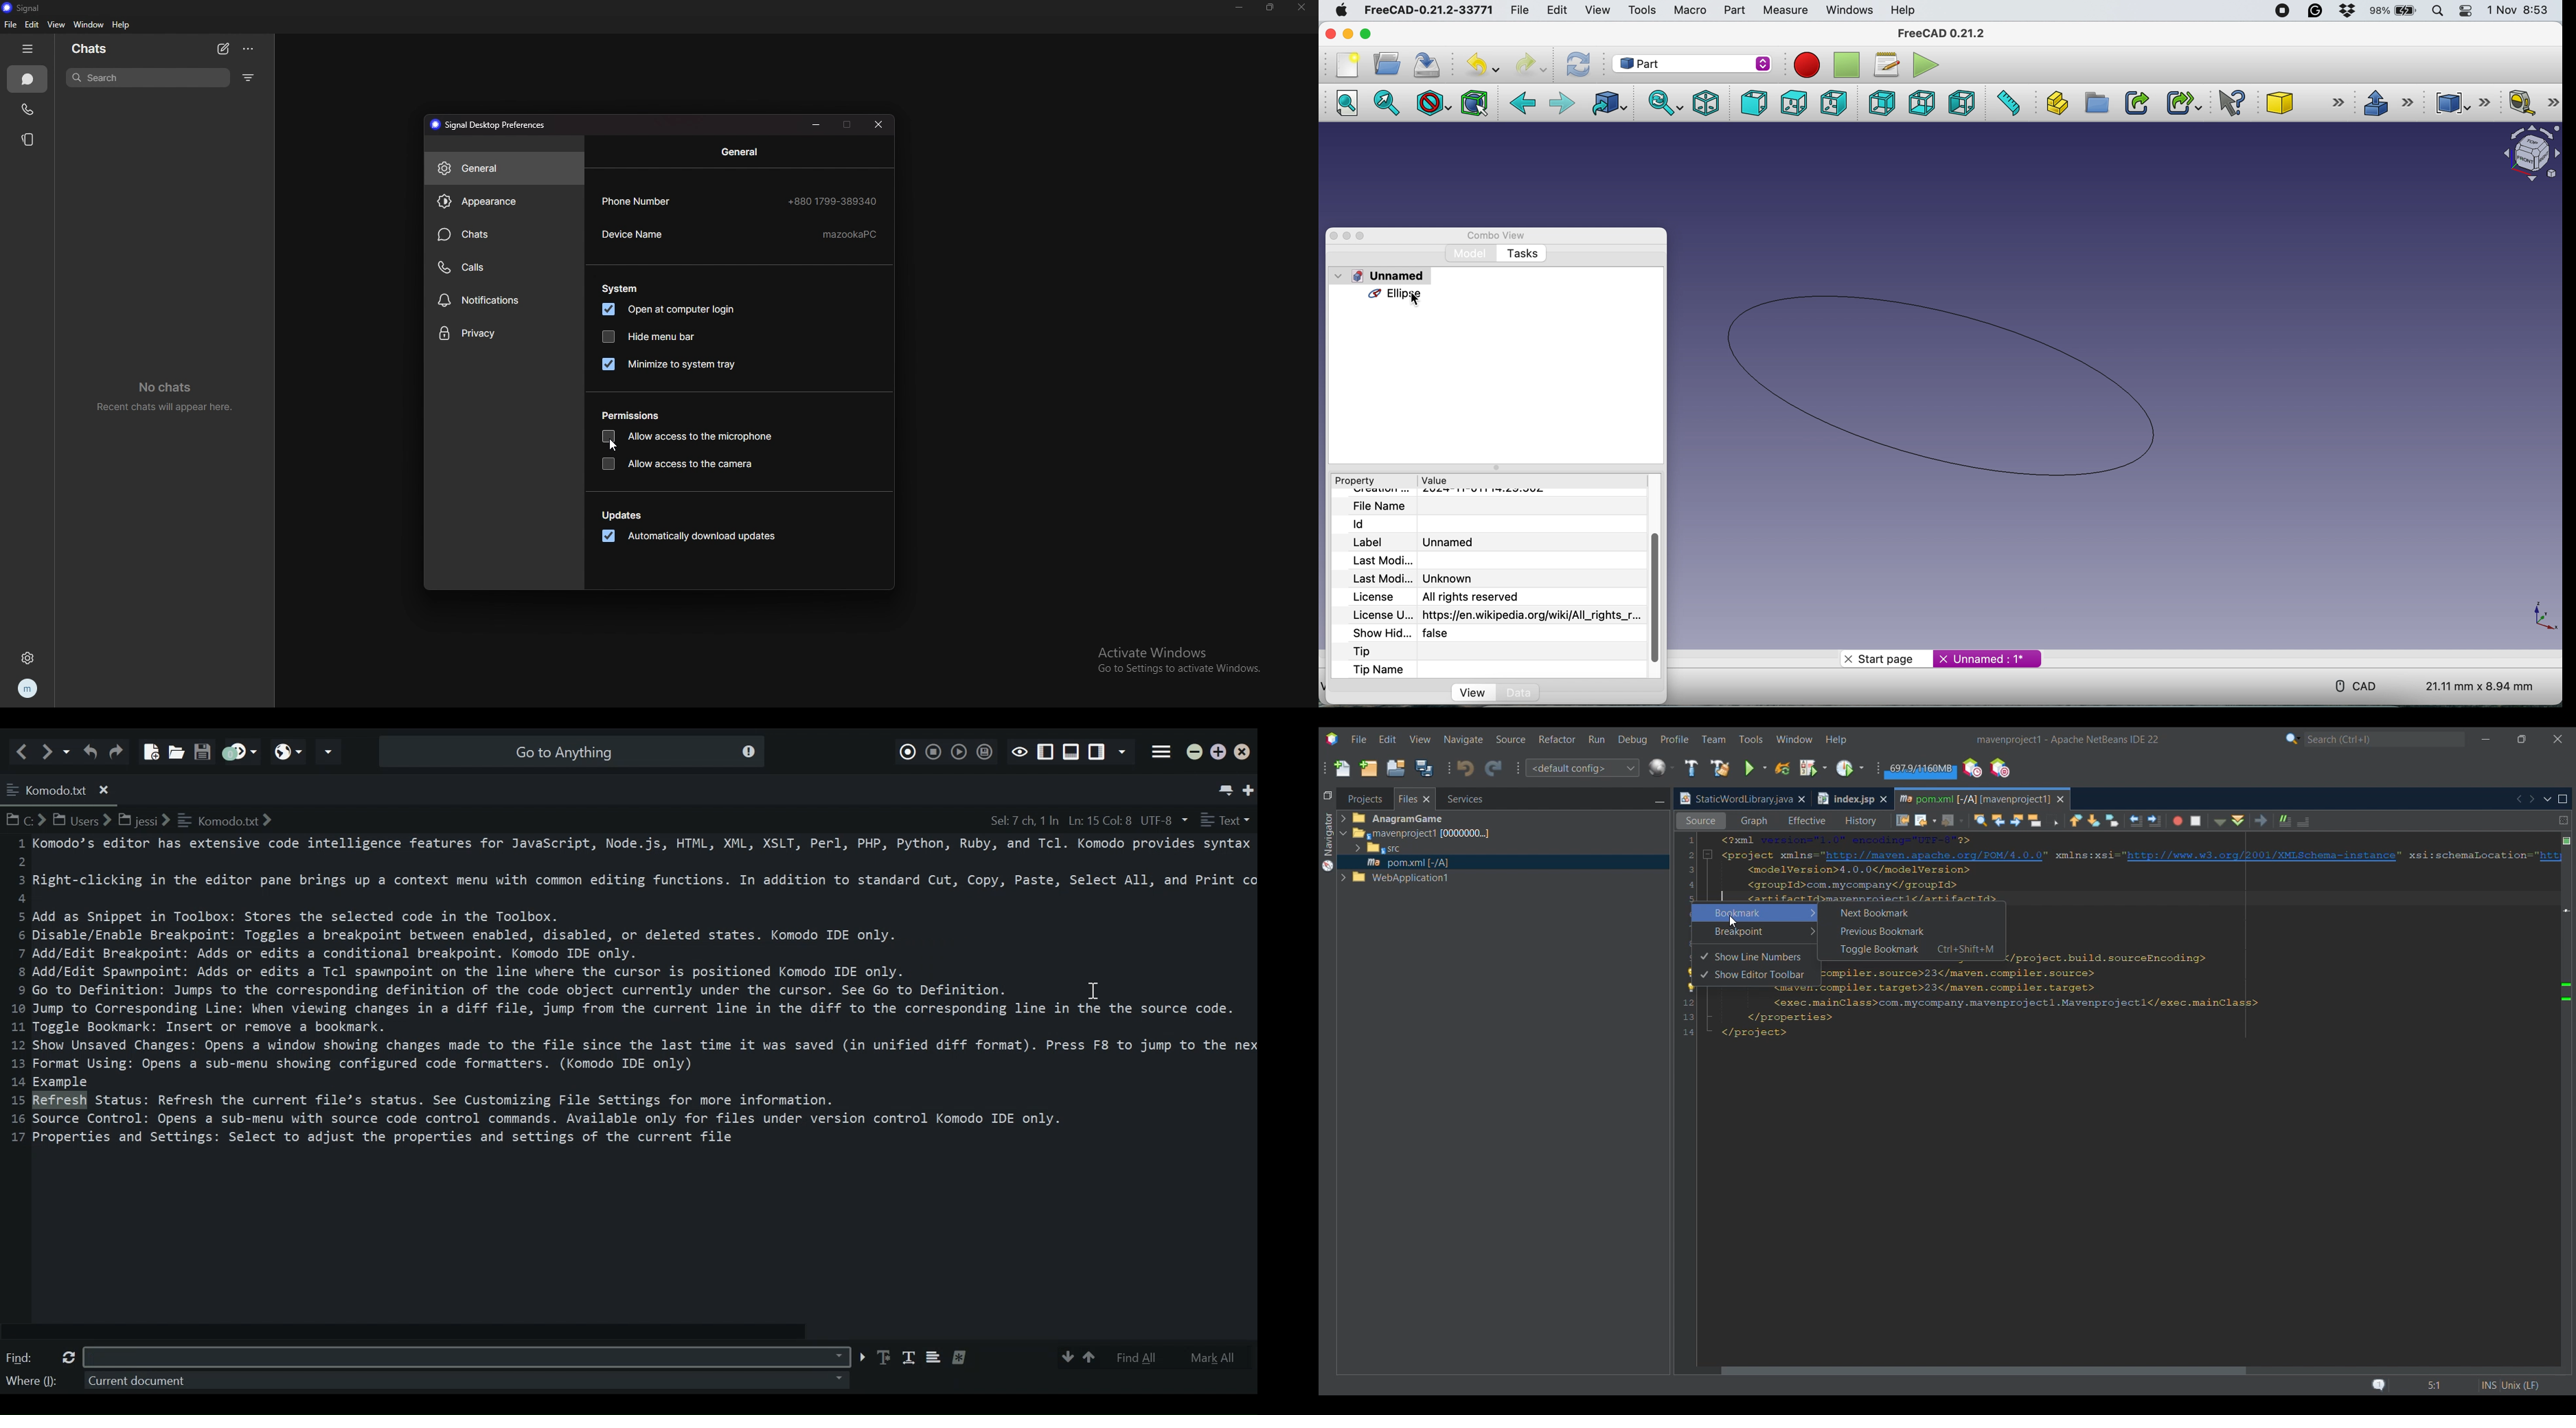 The height and width of the screenshot is (1428, 2576). Describe the element at coordinates (1388, 560) in the screenshot. I see `last modified` at that location.